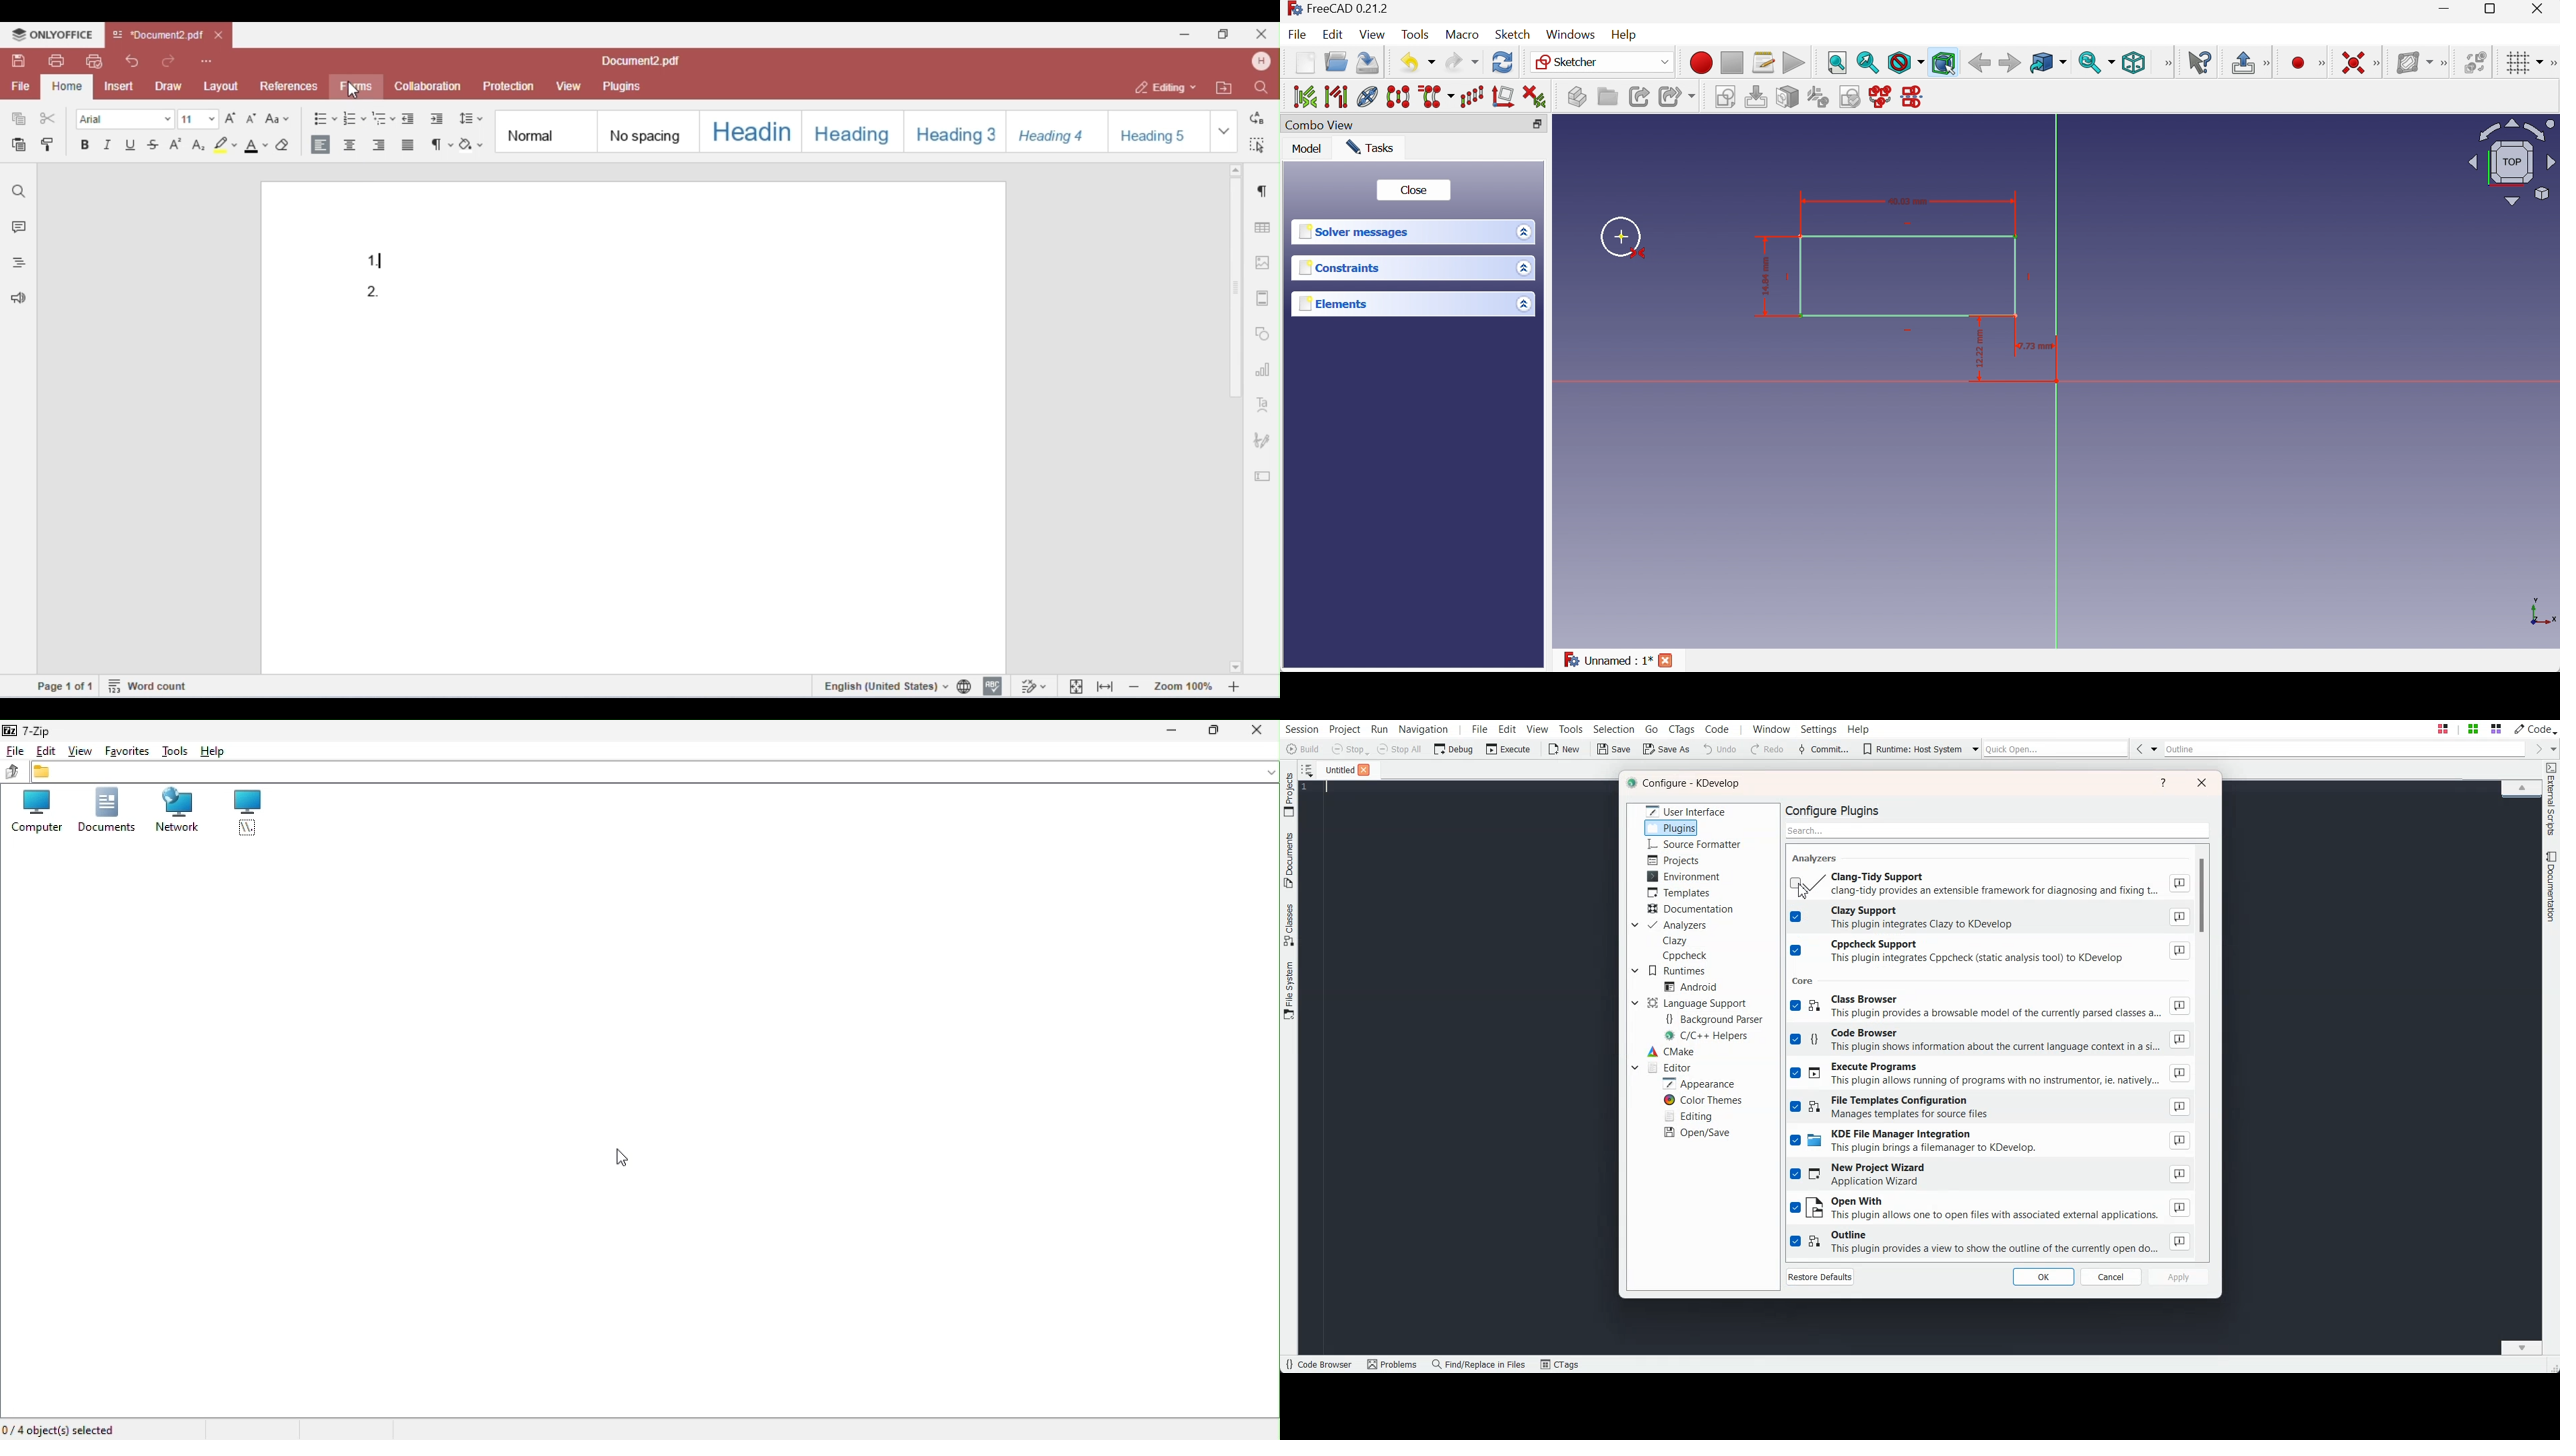 Image resolution: width=2576 pixels, height=1456 pixels. What do you see at coordinates (1633, 925) in the screenshot?
I see `Drop down box` at bounding box center [1633, 925].